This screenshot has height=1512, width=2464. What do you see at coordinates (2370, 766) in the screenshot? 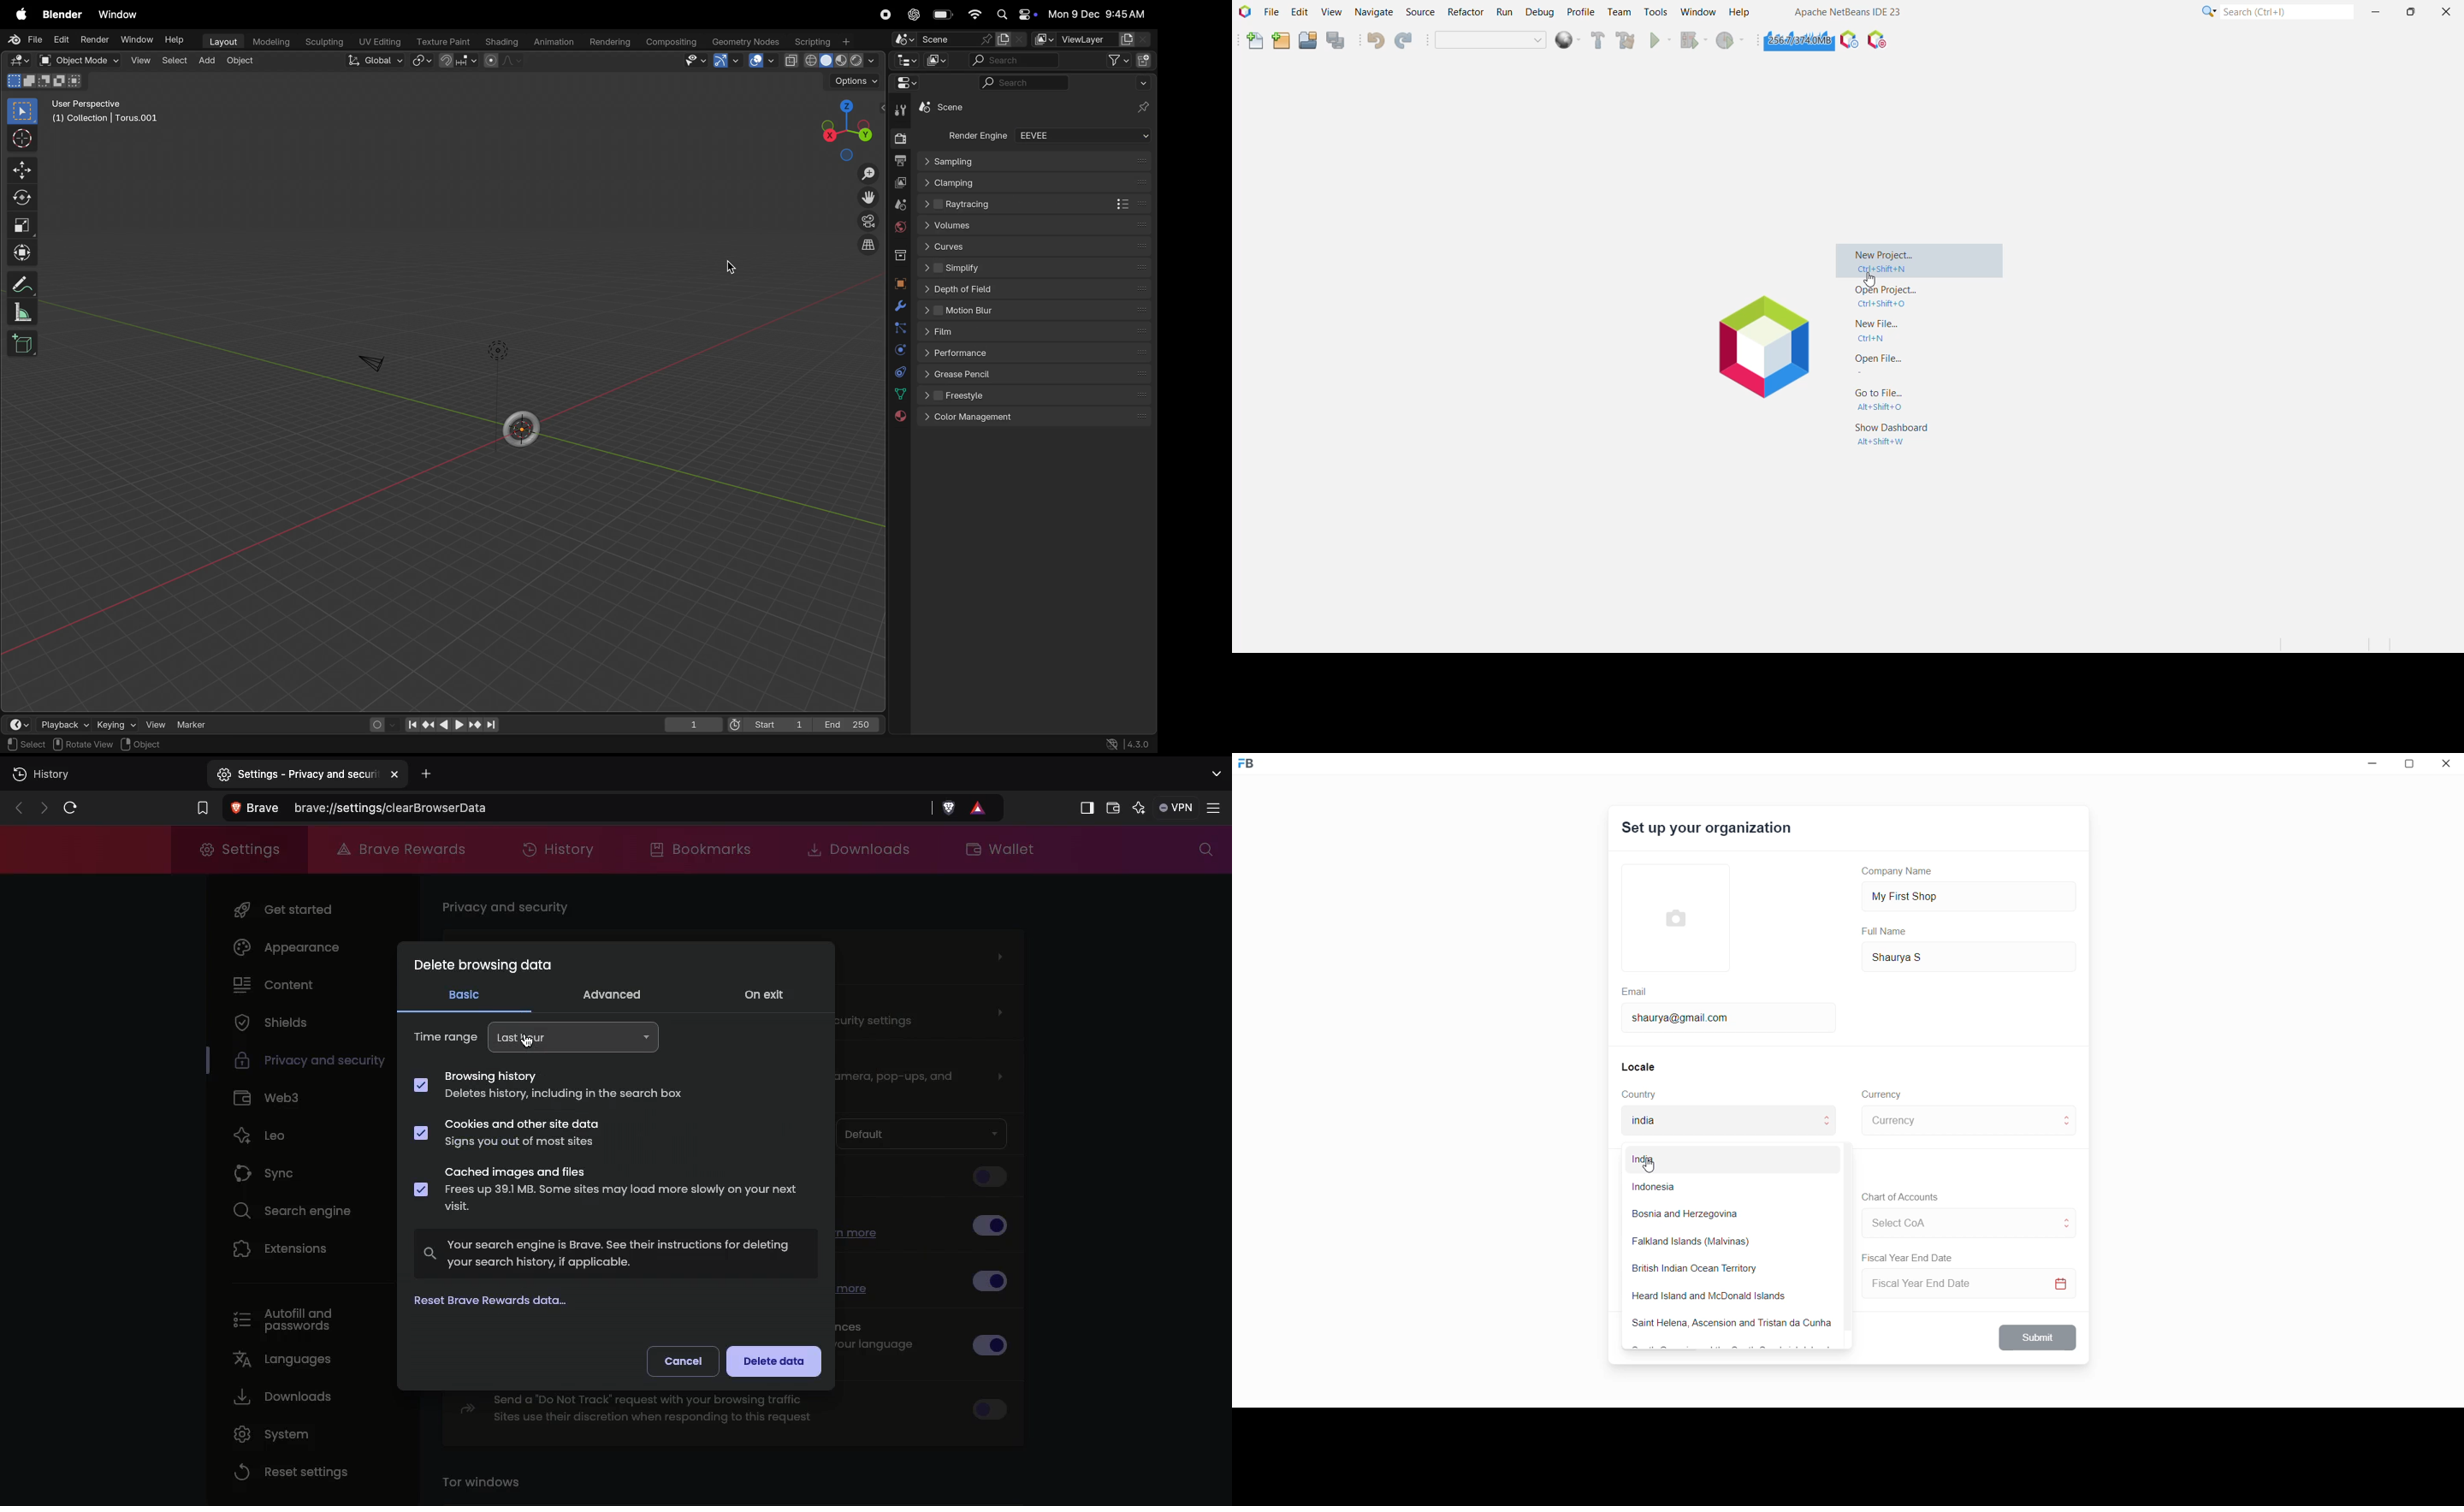
I see `minimize` at bounding box center [2370, 766].